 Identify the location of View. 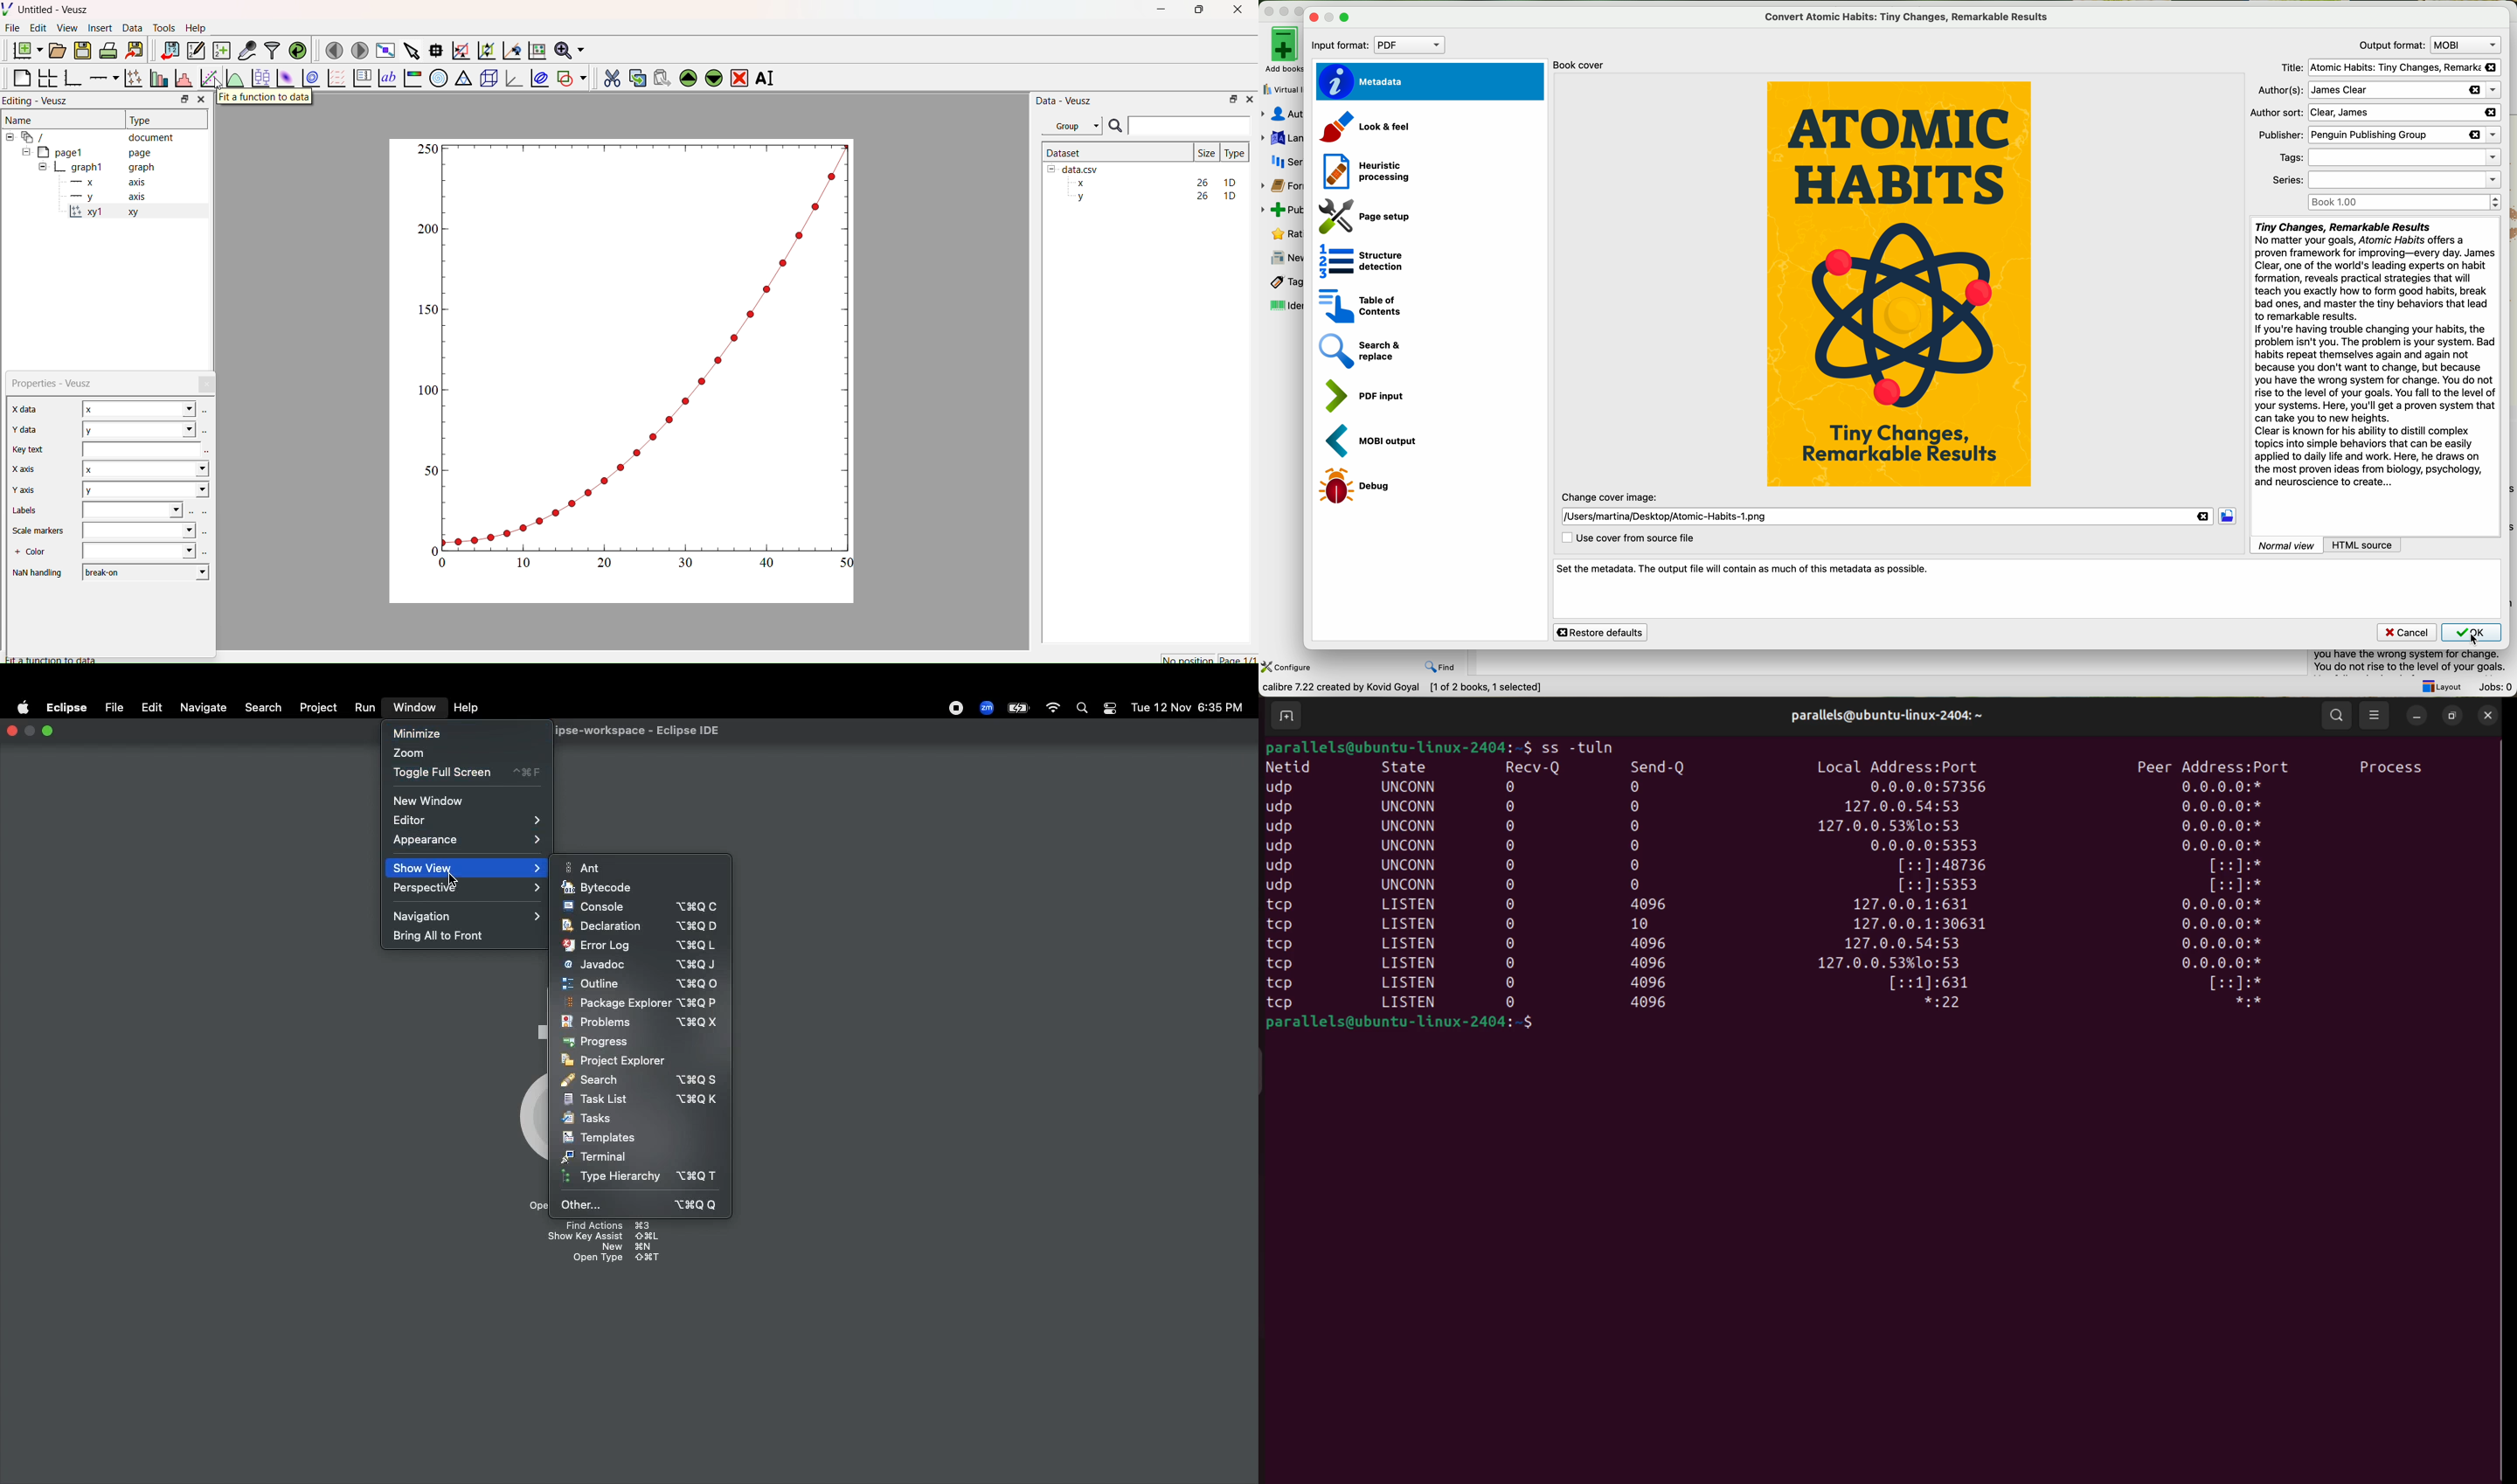
(66, 27).